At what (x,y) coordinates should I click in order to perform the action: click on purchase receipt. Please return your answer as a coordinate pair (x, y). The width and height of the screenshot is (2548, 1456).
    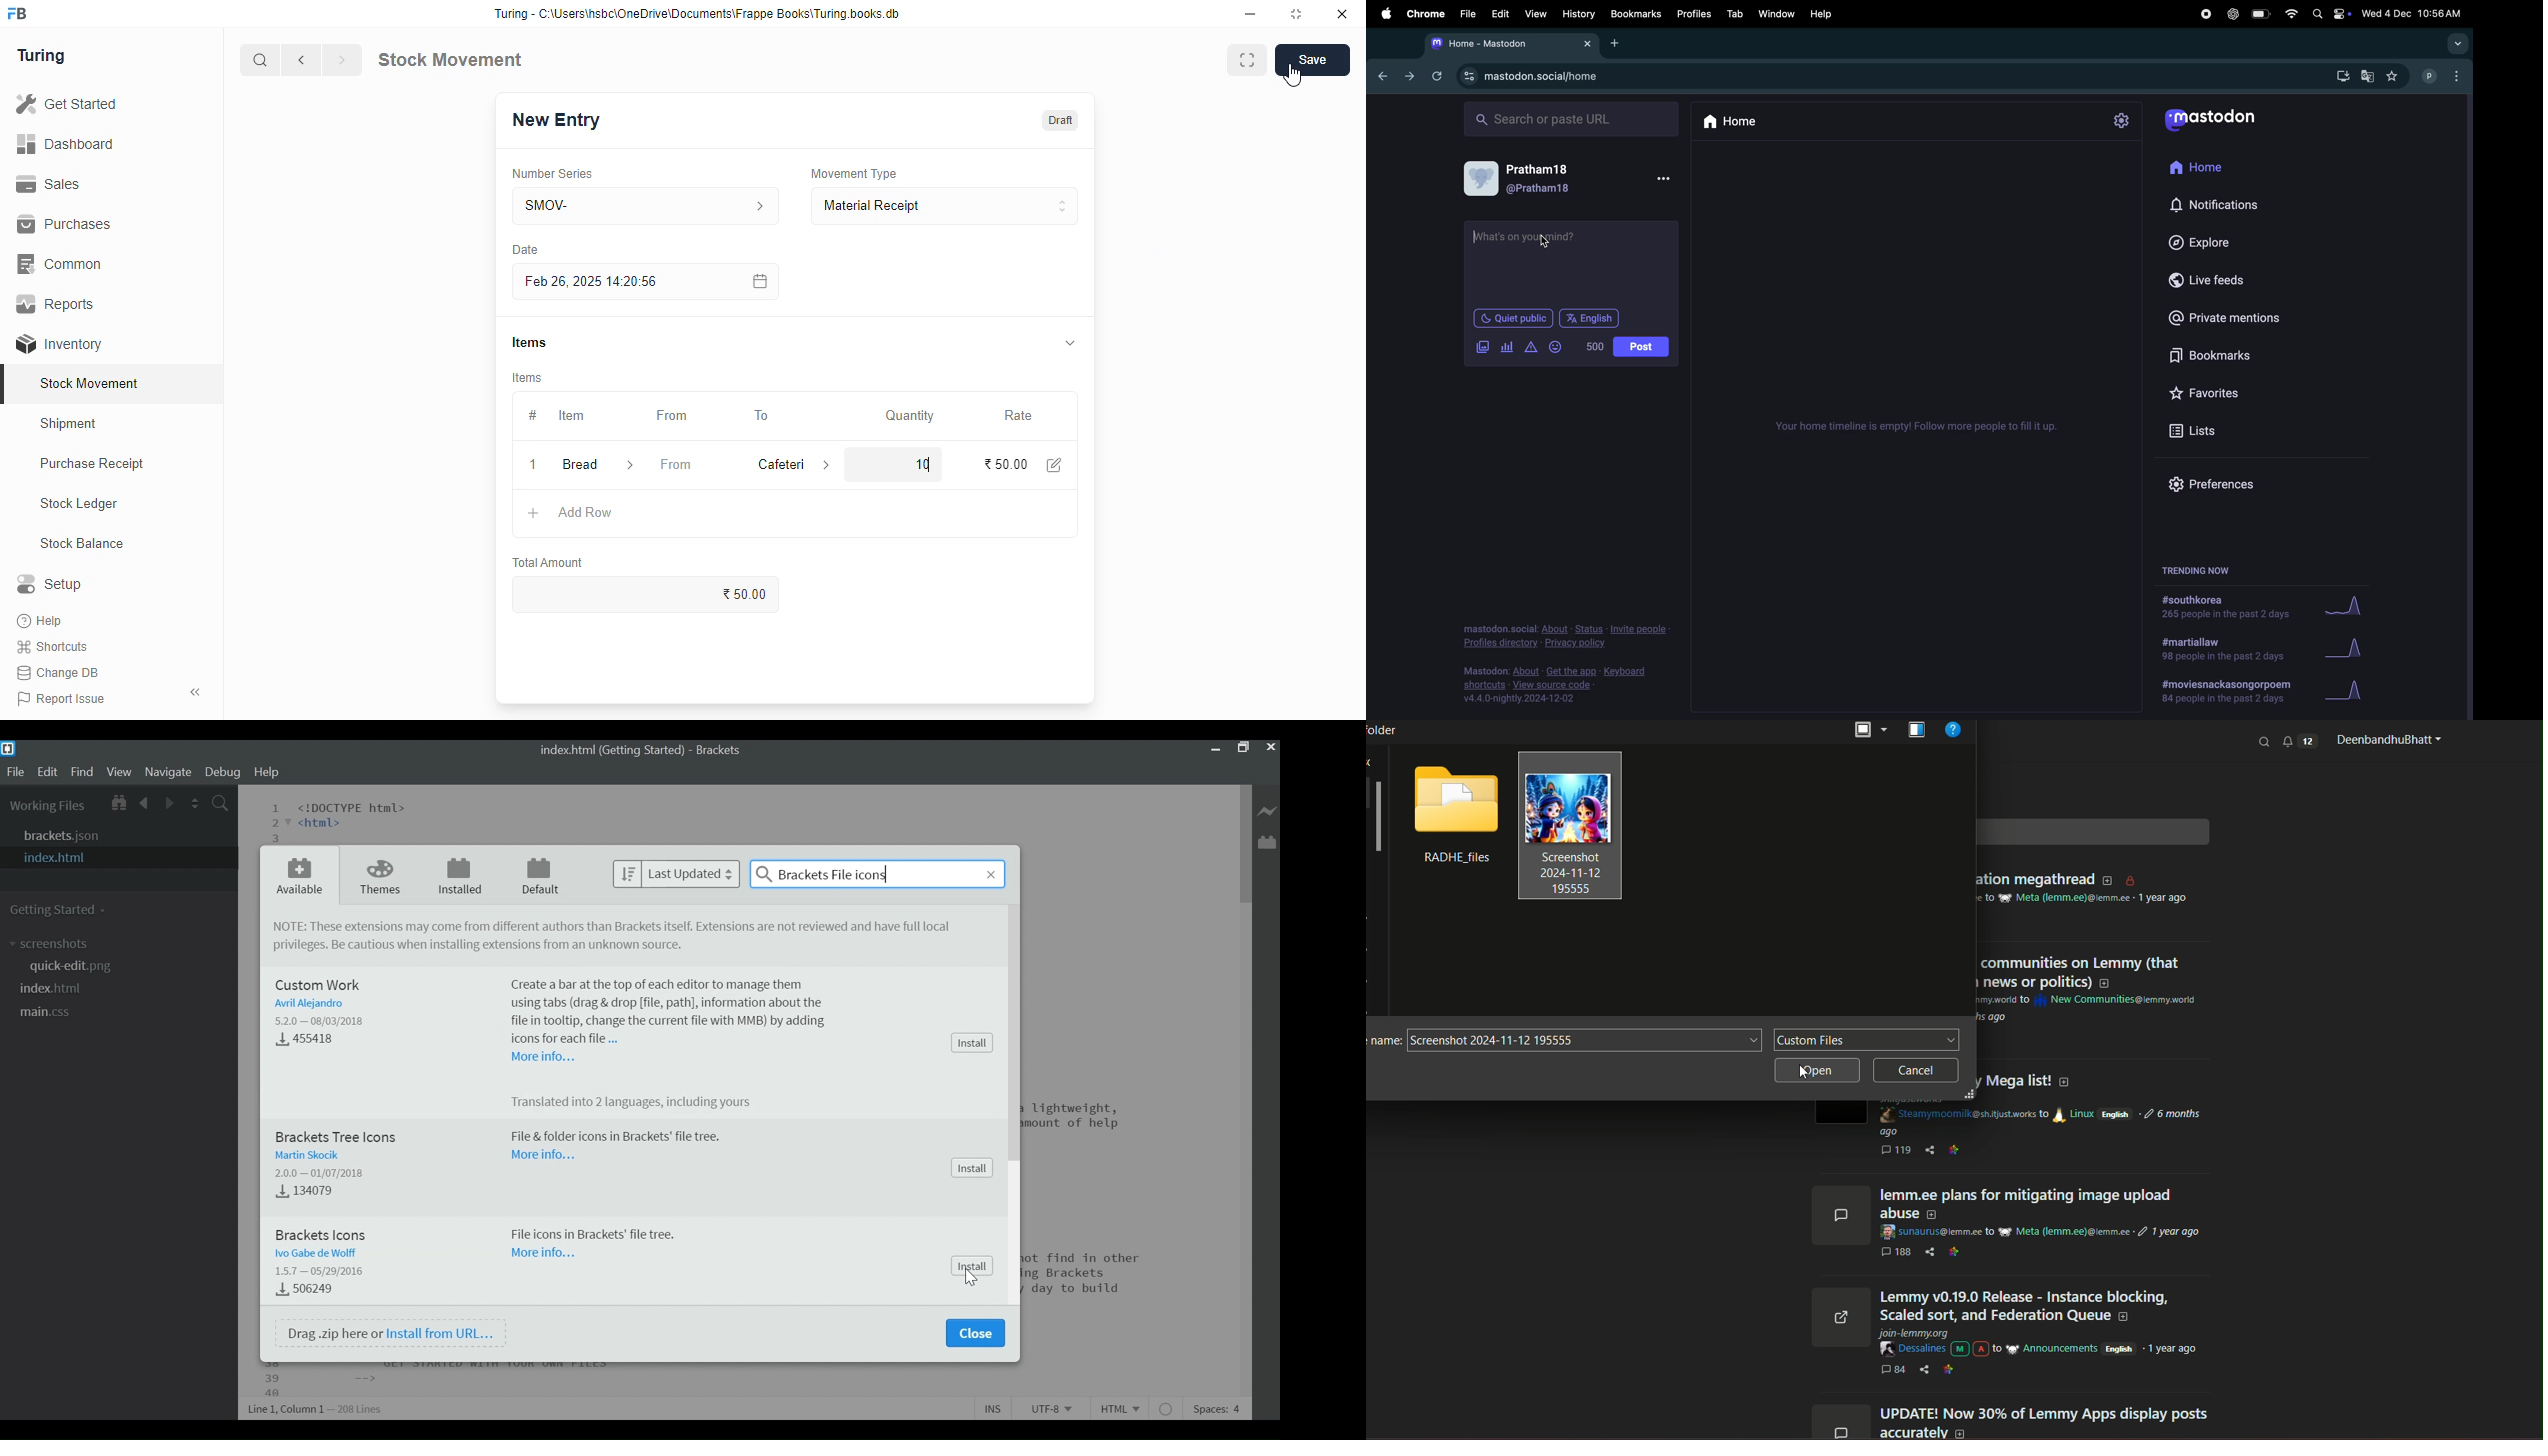
    Looking at the image, I should click on (92, 463).